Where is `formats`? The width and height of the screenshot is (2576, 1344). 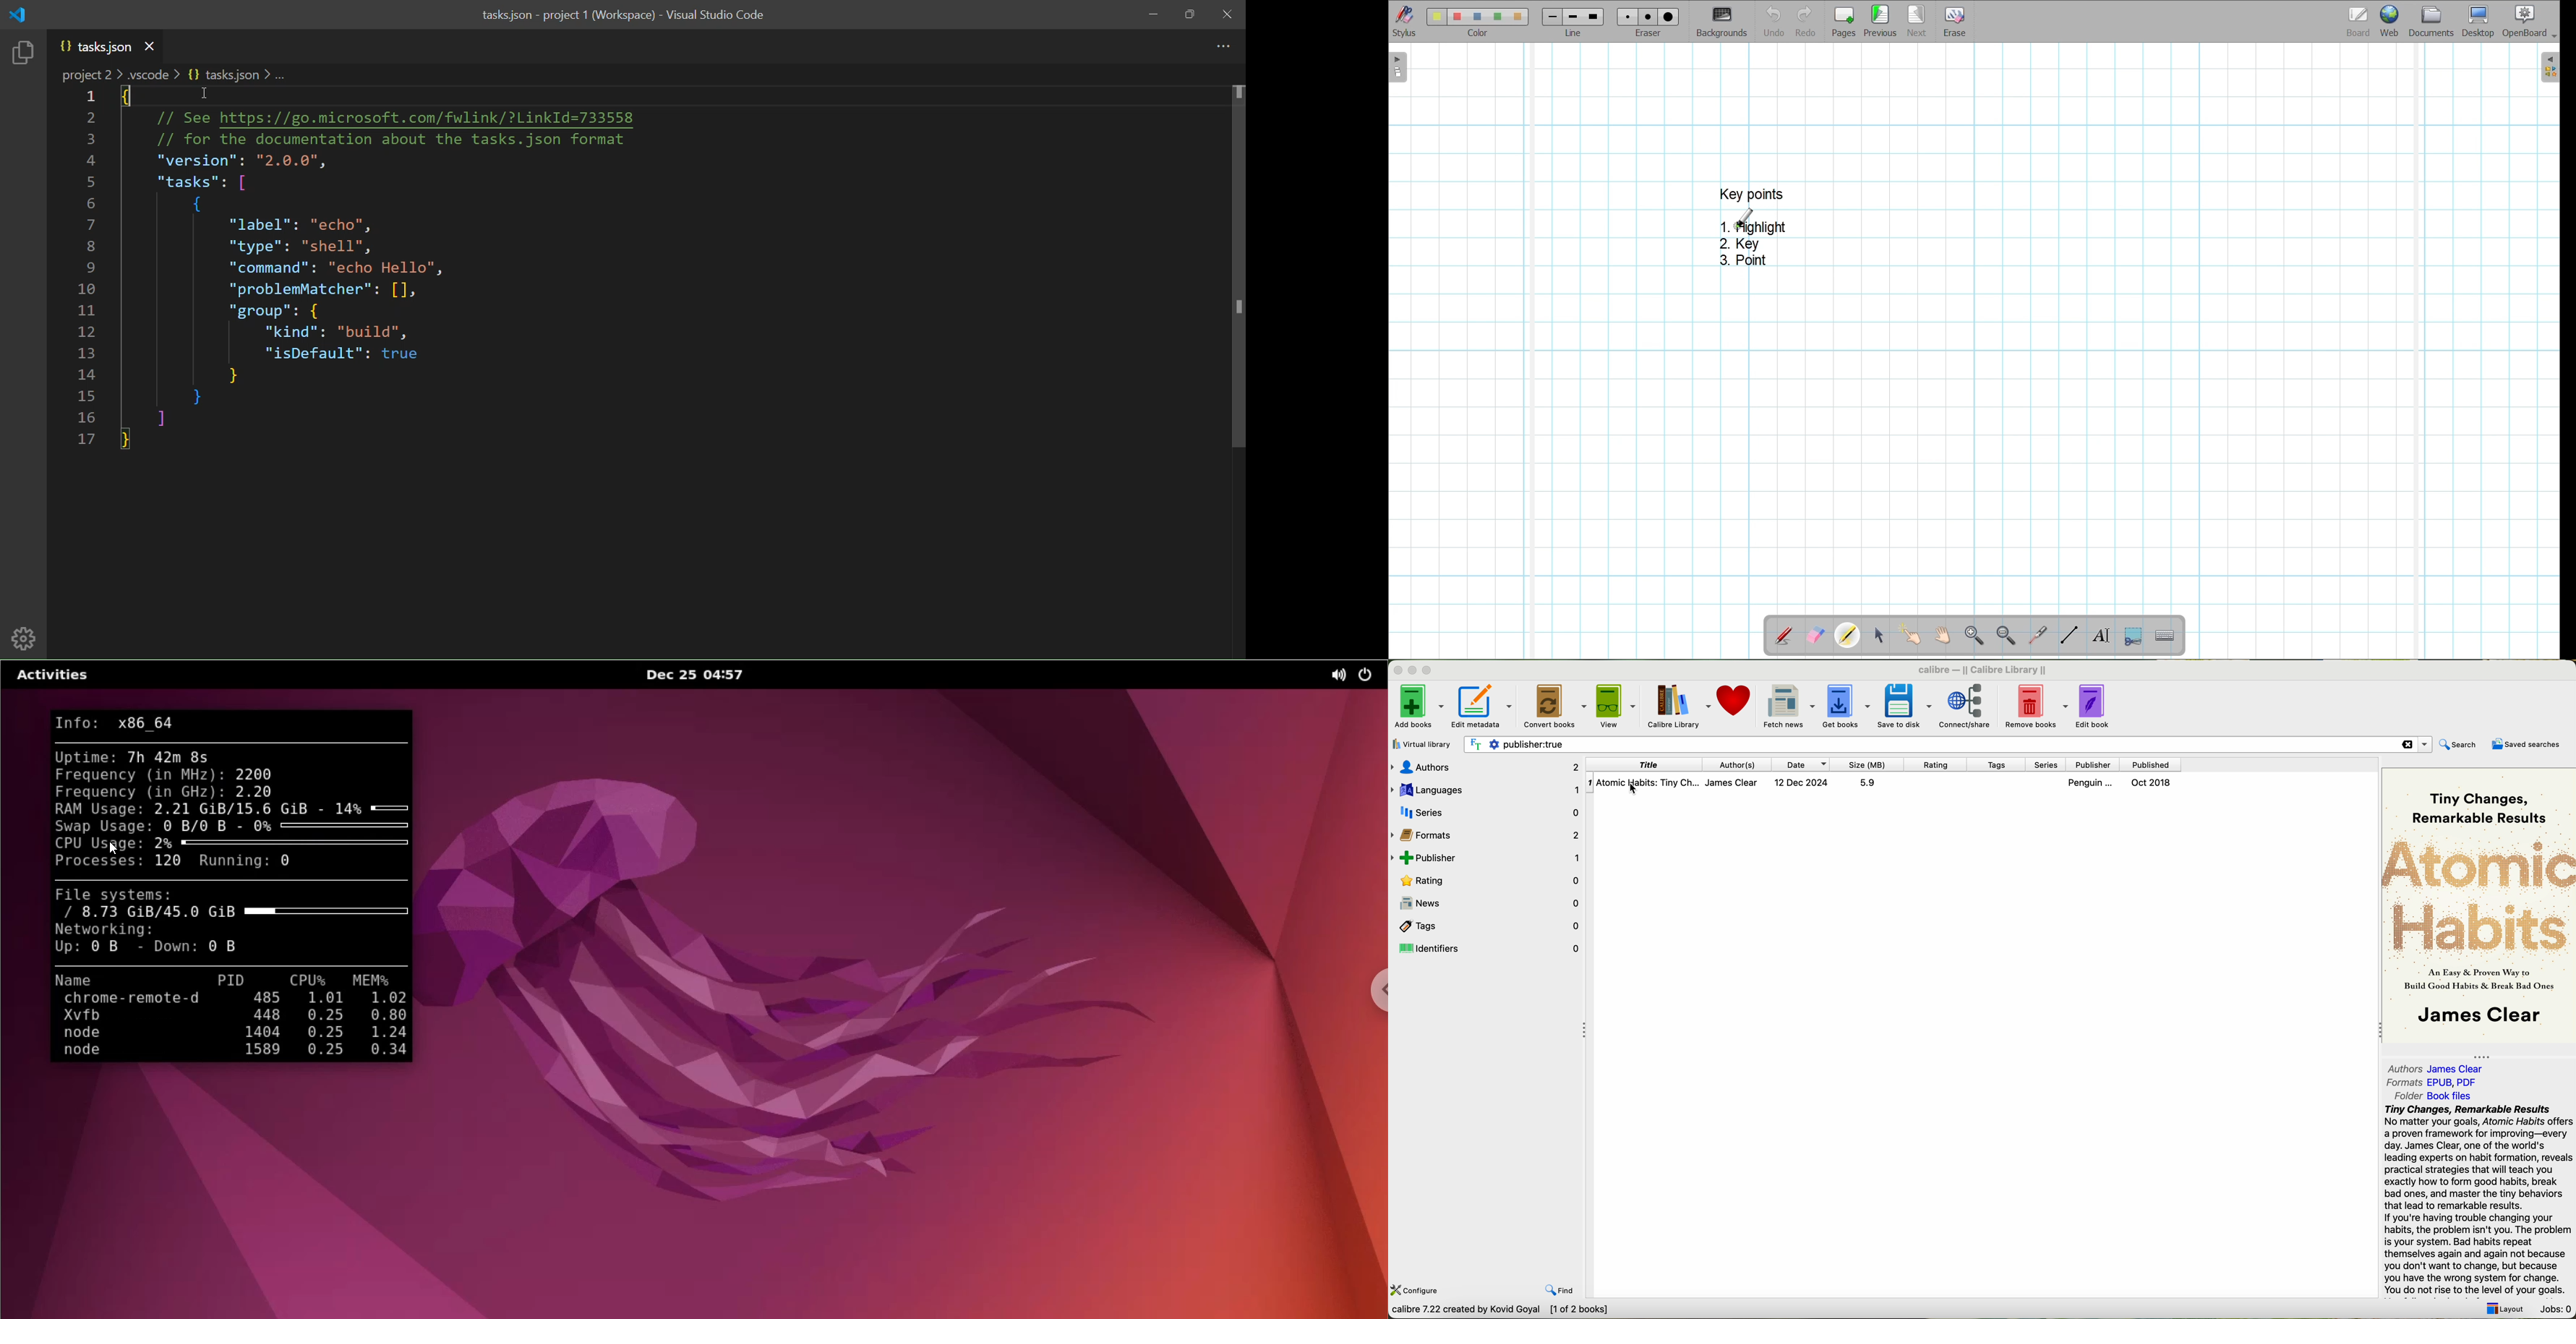
formats is located at coordinates (2432, 1083).